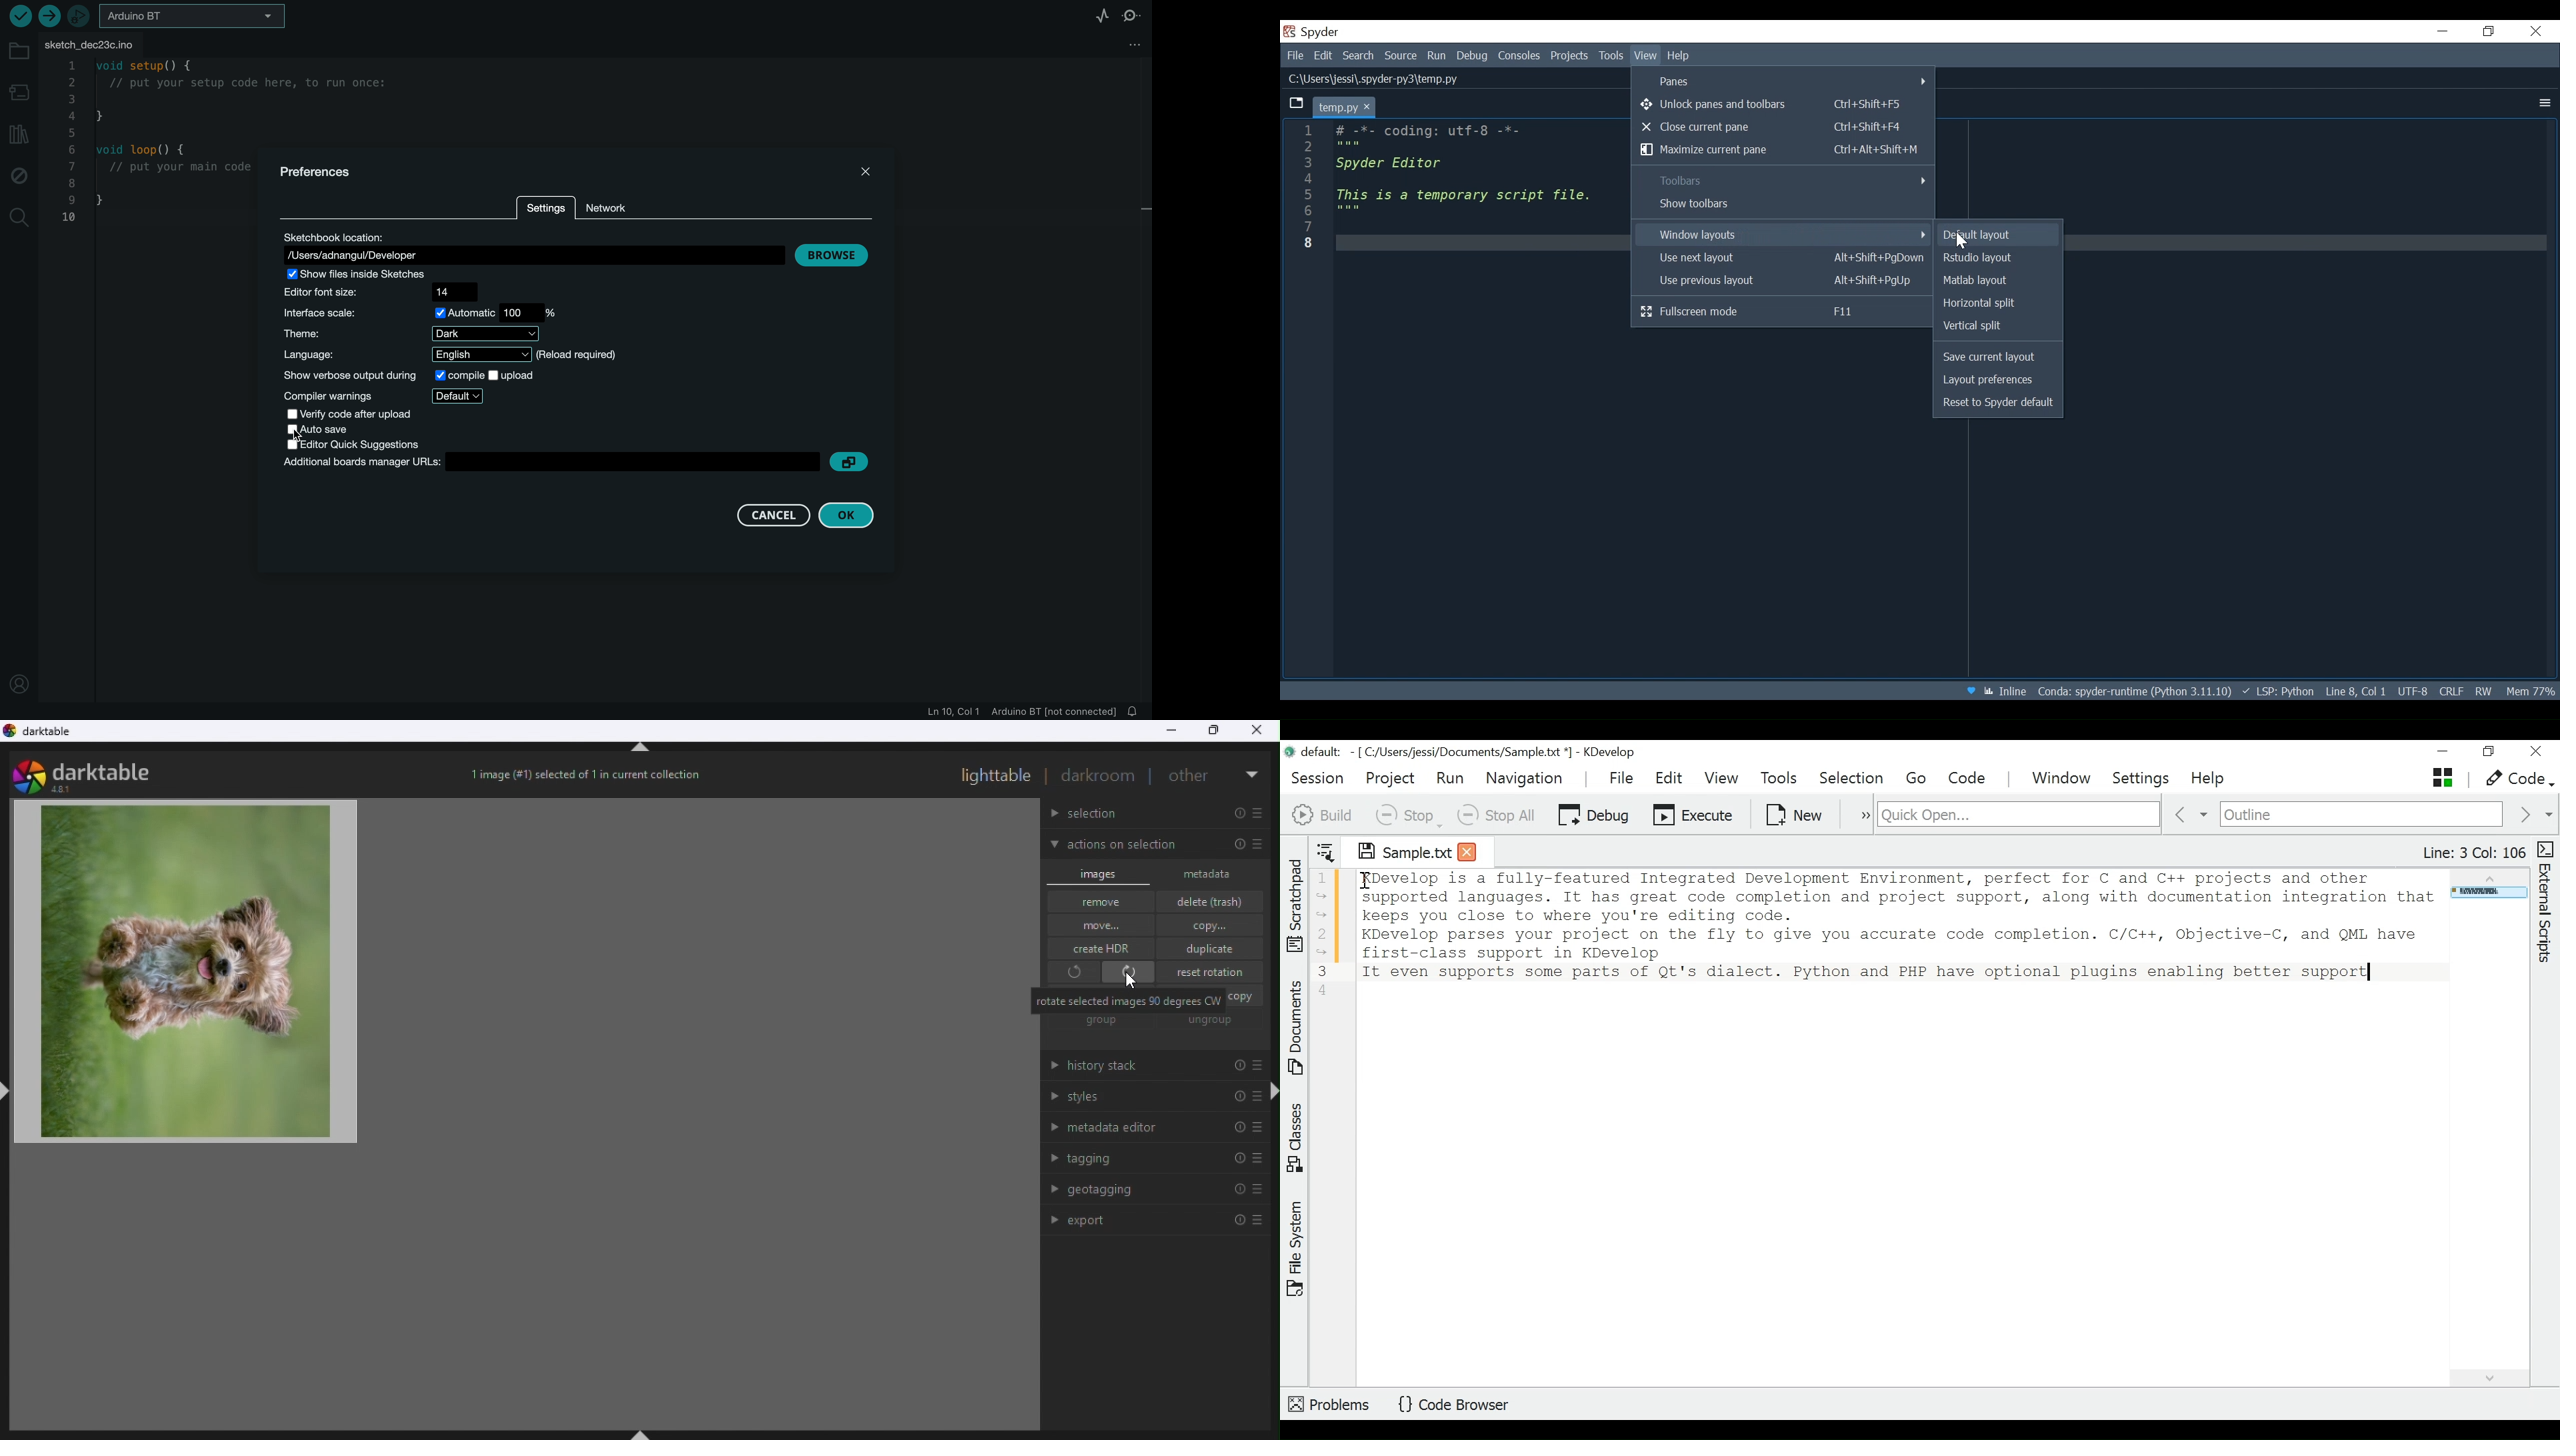 This screenshot has height=1456, width=2576. I want to click on Memory Usage, so click(2530, 691).